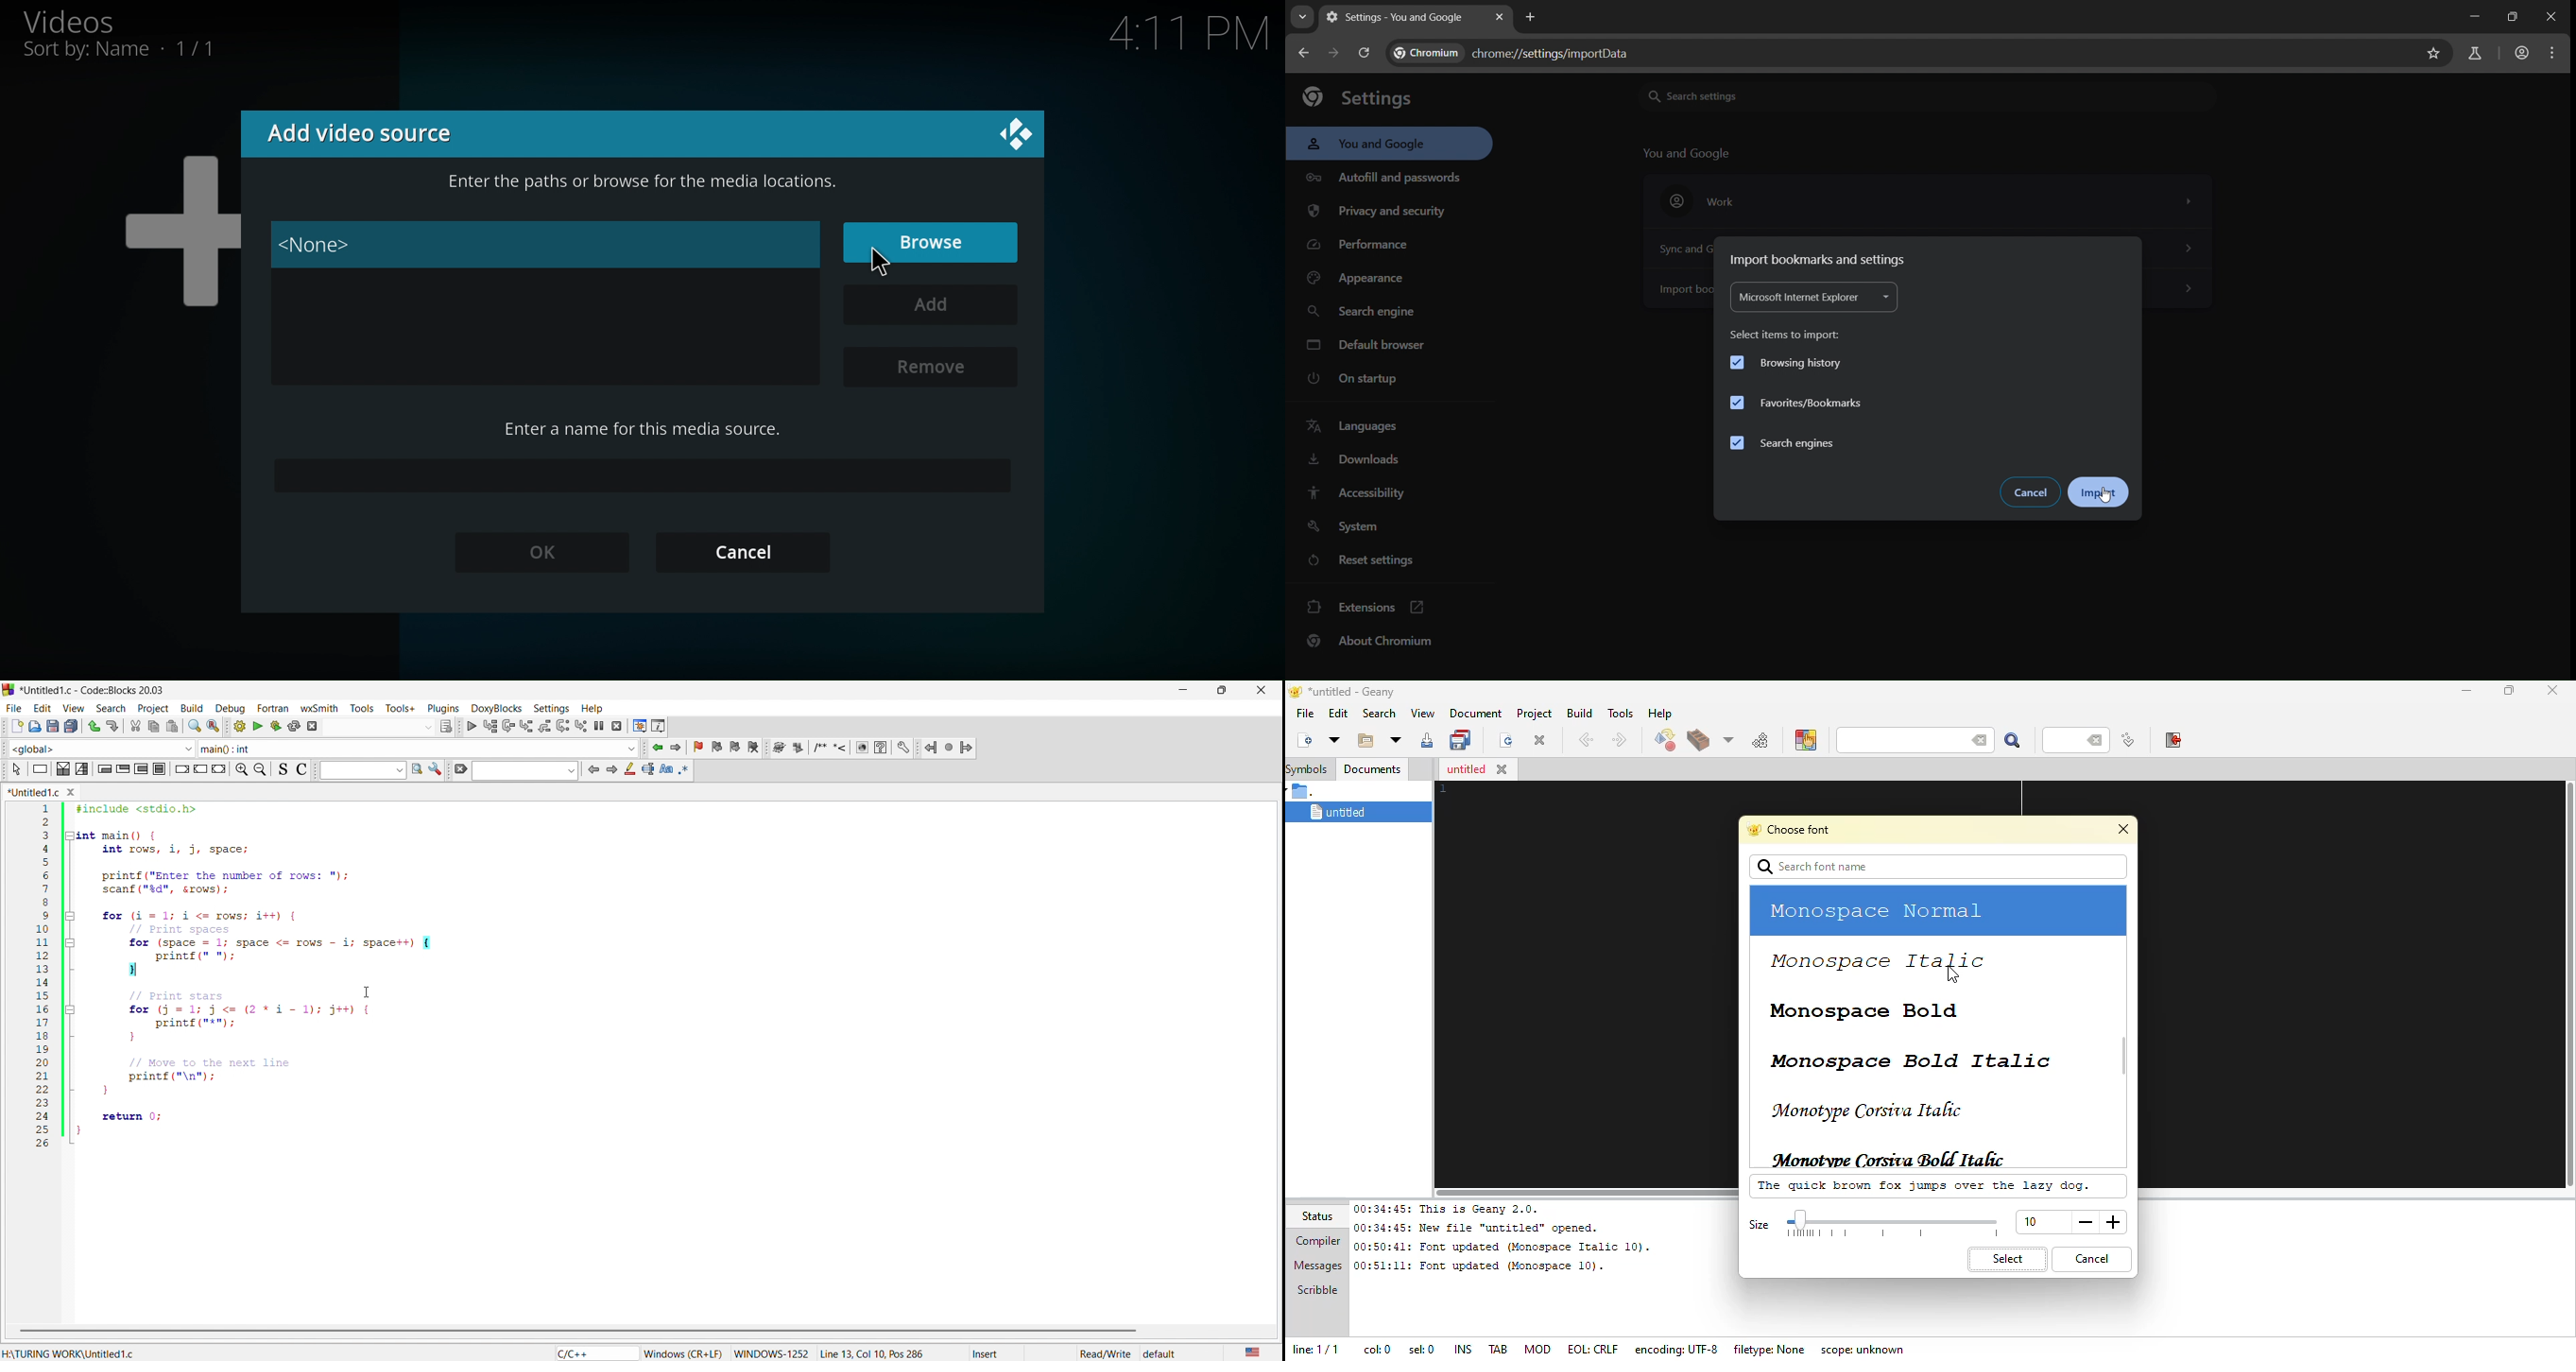 This screenshot has width=2576, height=1372. What do you see at coordinates (546, 244) in the screenshot?
I see `<None>` at bounding box center [546, 244].